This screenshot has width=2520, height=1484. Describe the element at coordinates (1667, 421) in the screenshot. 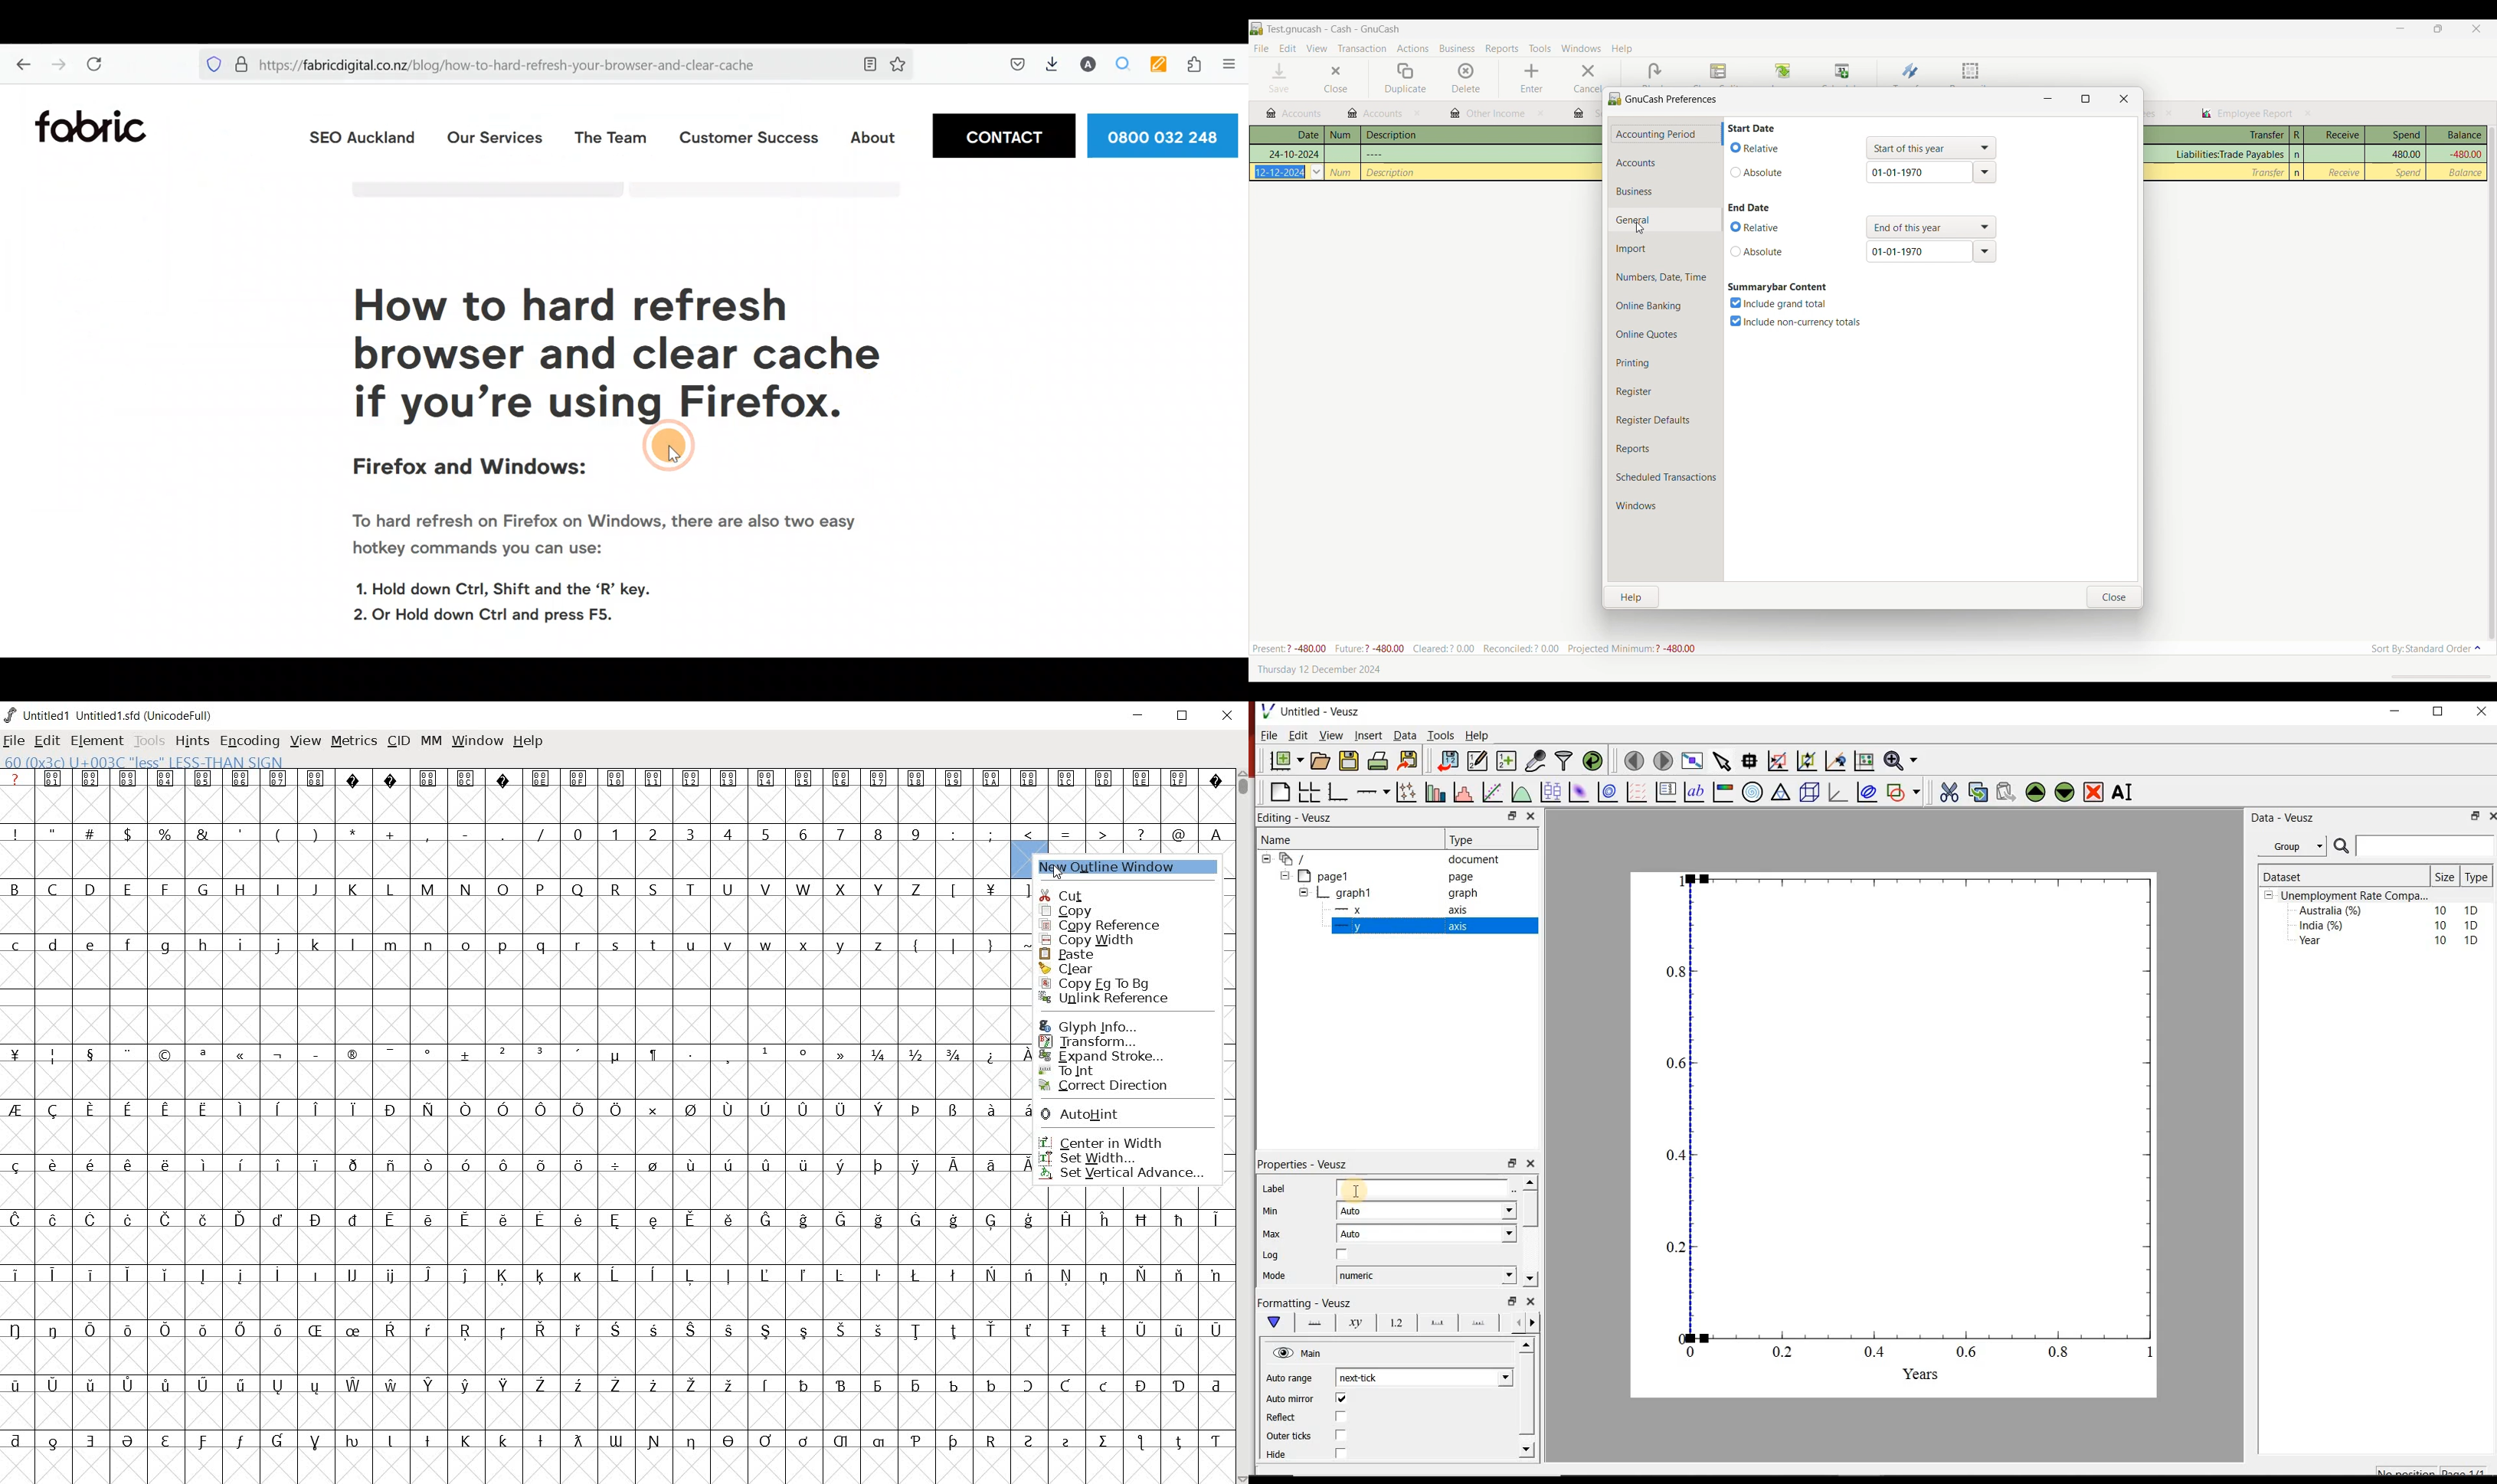

I see `Register defaults` at that location.